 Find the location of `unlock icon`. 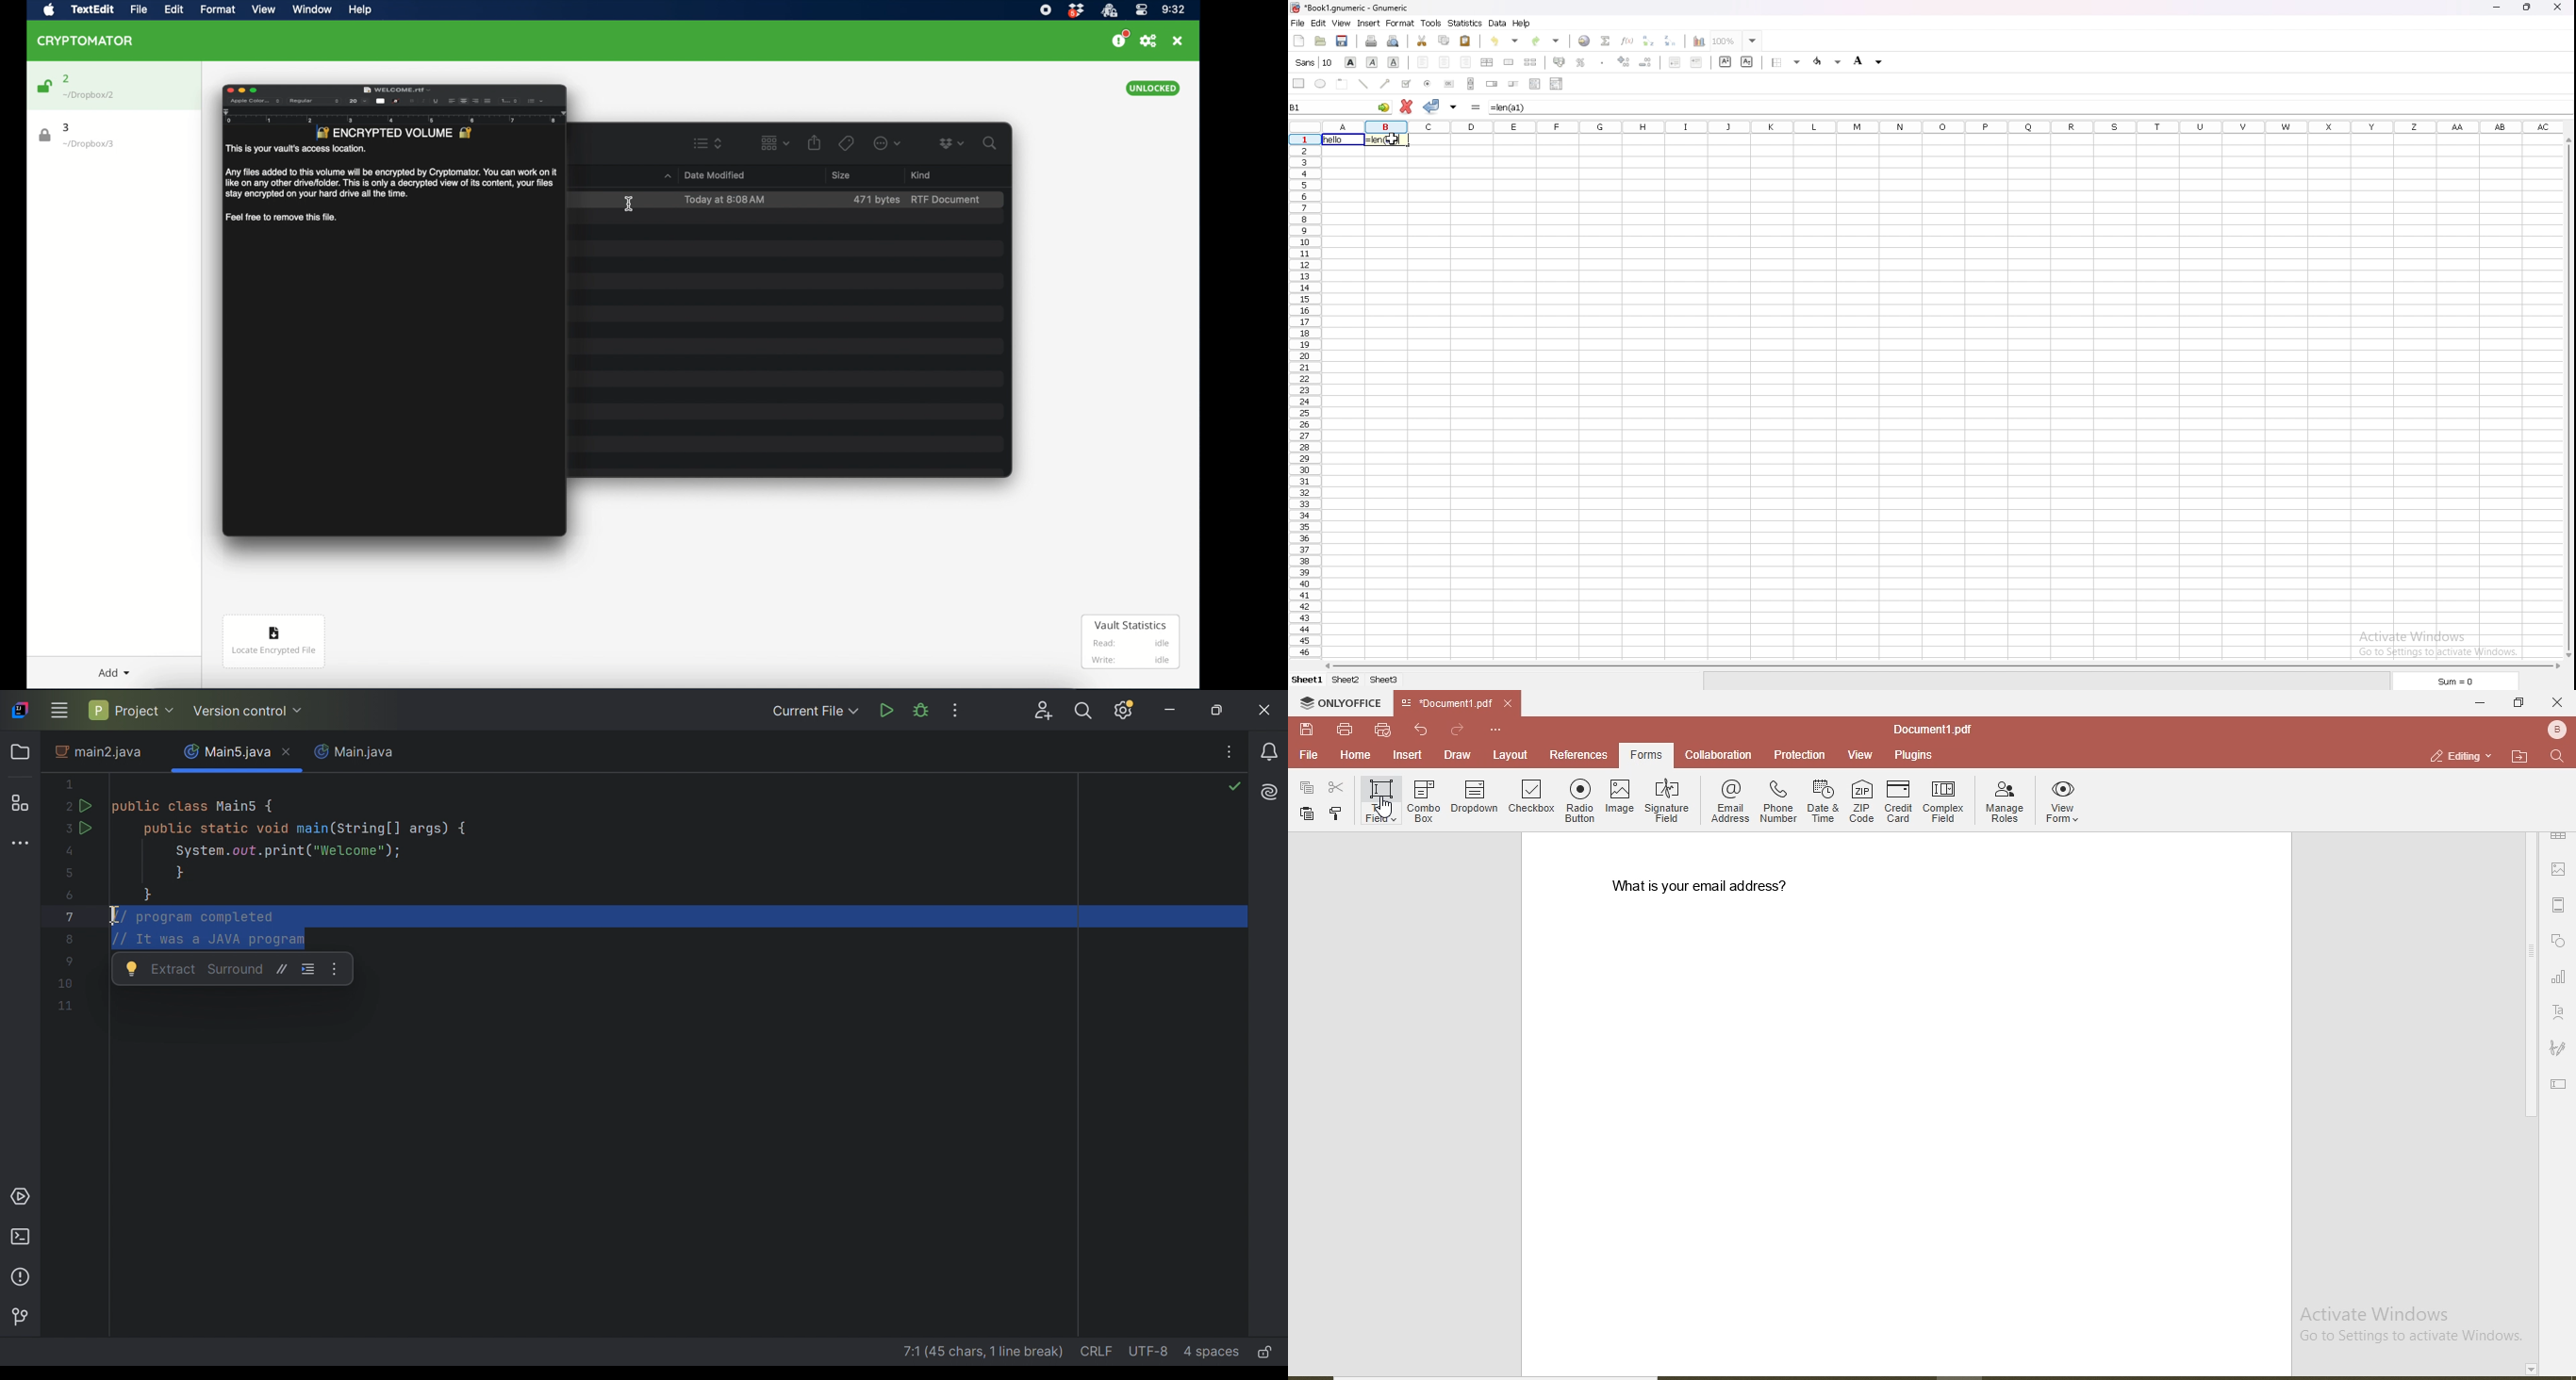

unlock icon is located at coordinates (44, 86).